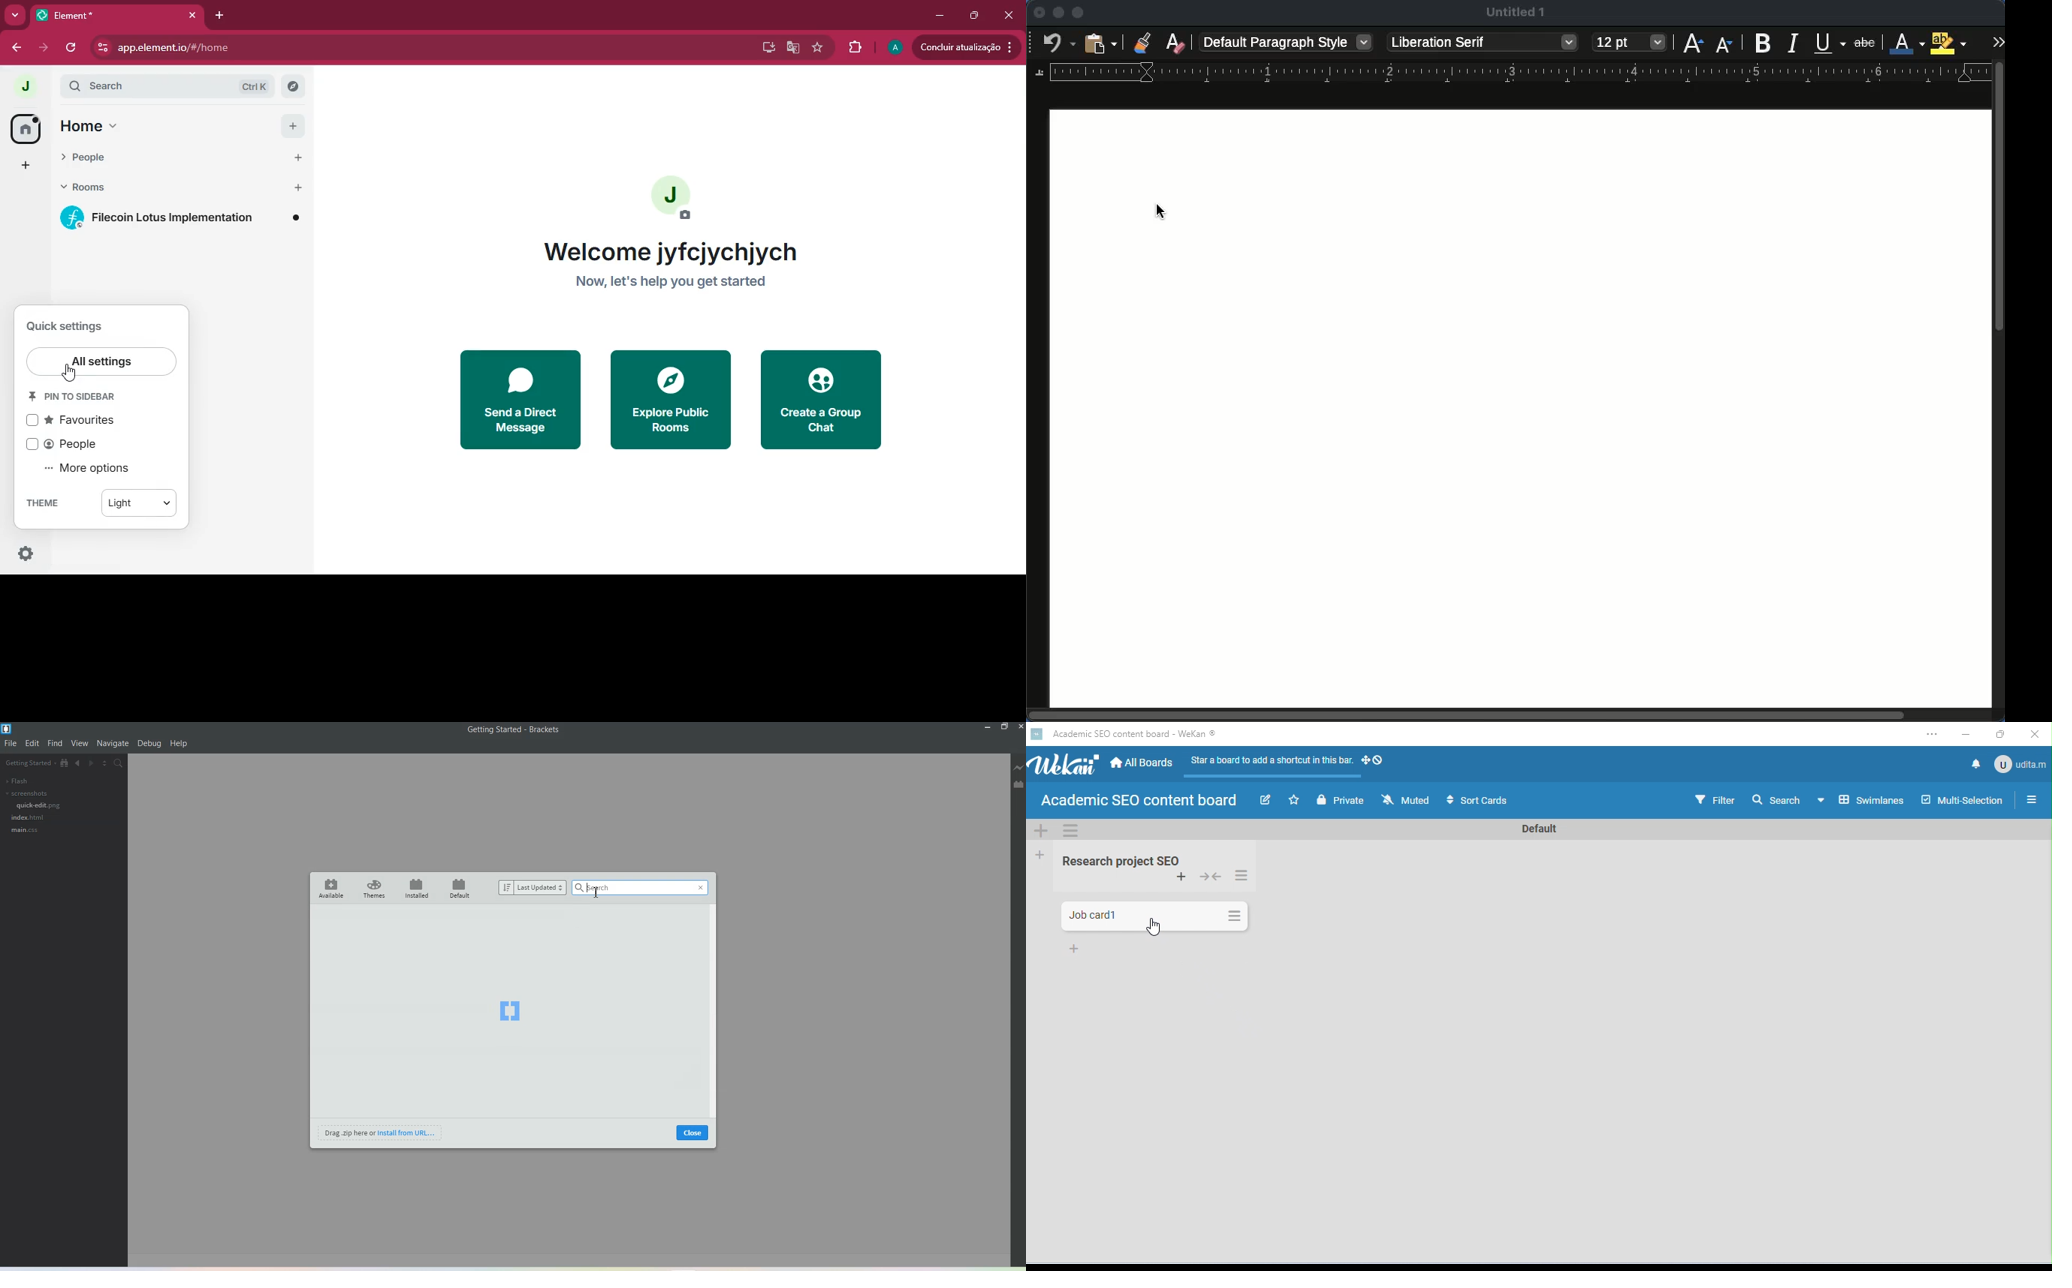  I want to click on list actions, so click(1243, 876).